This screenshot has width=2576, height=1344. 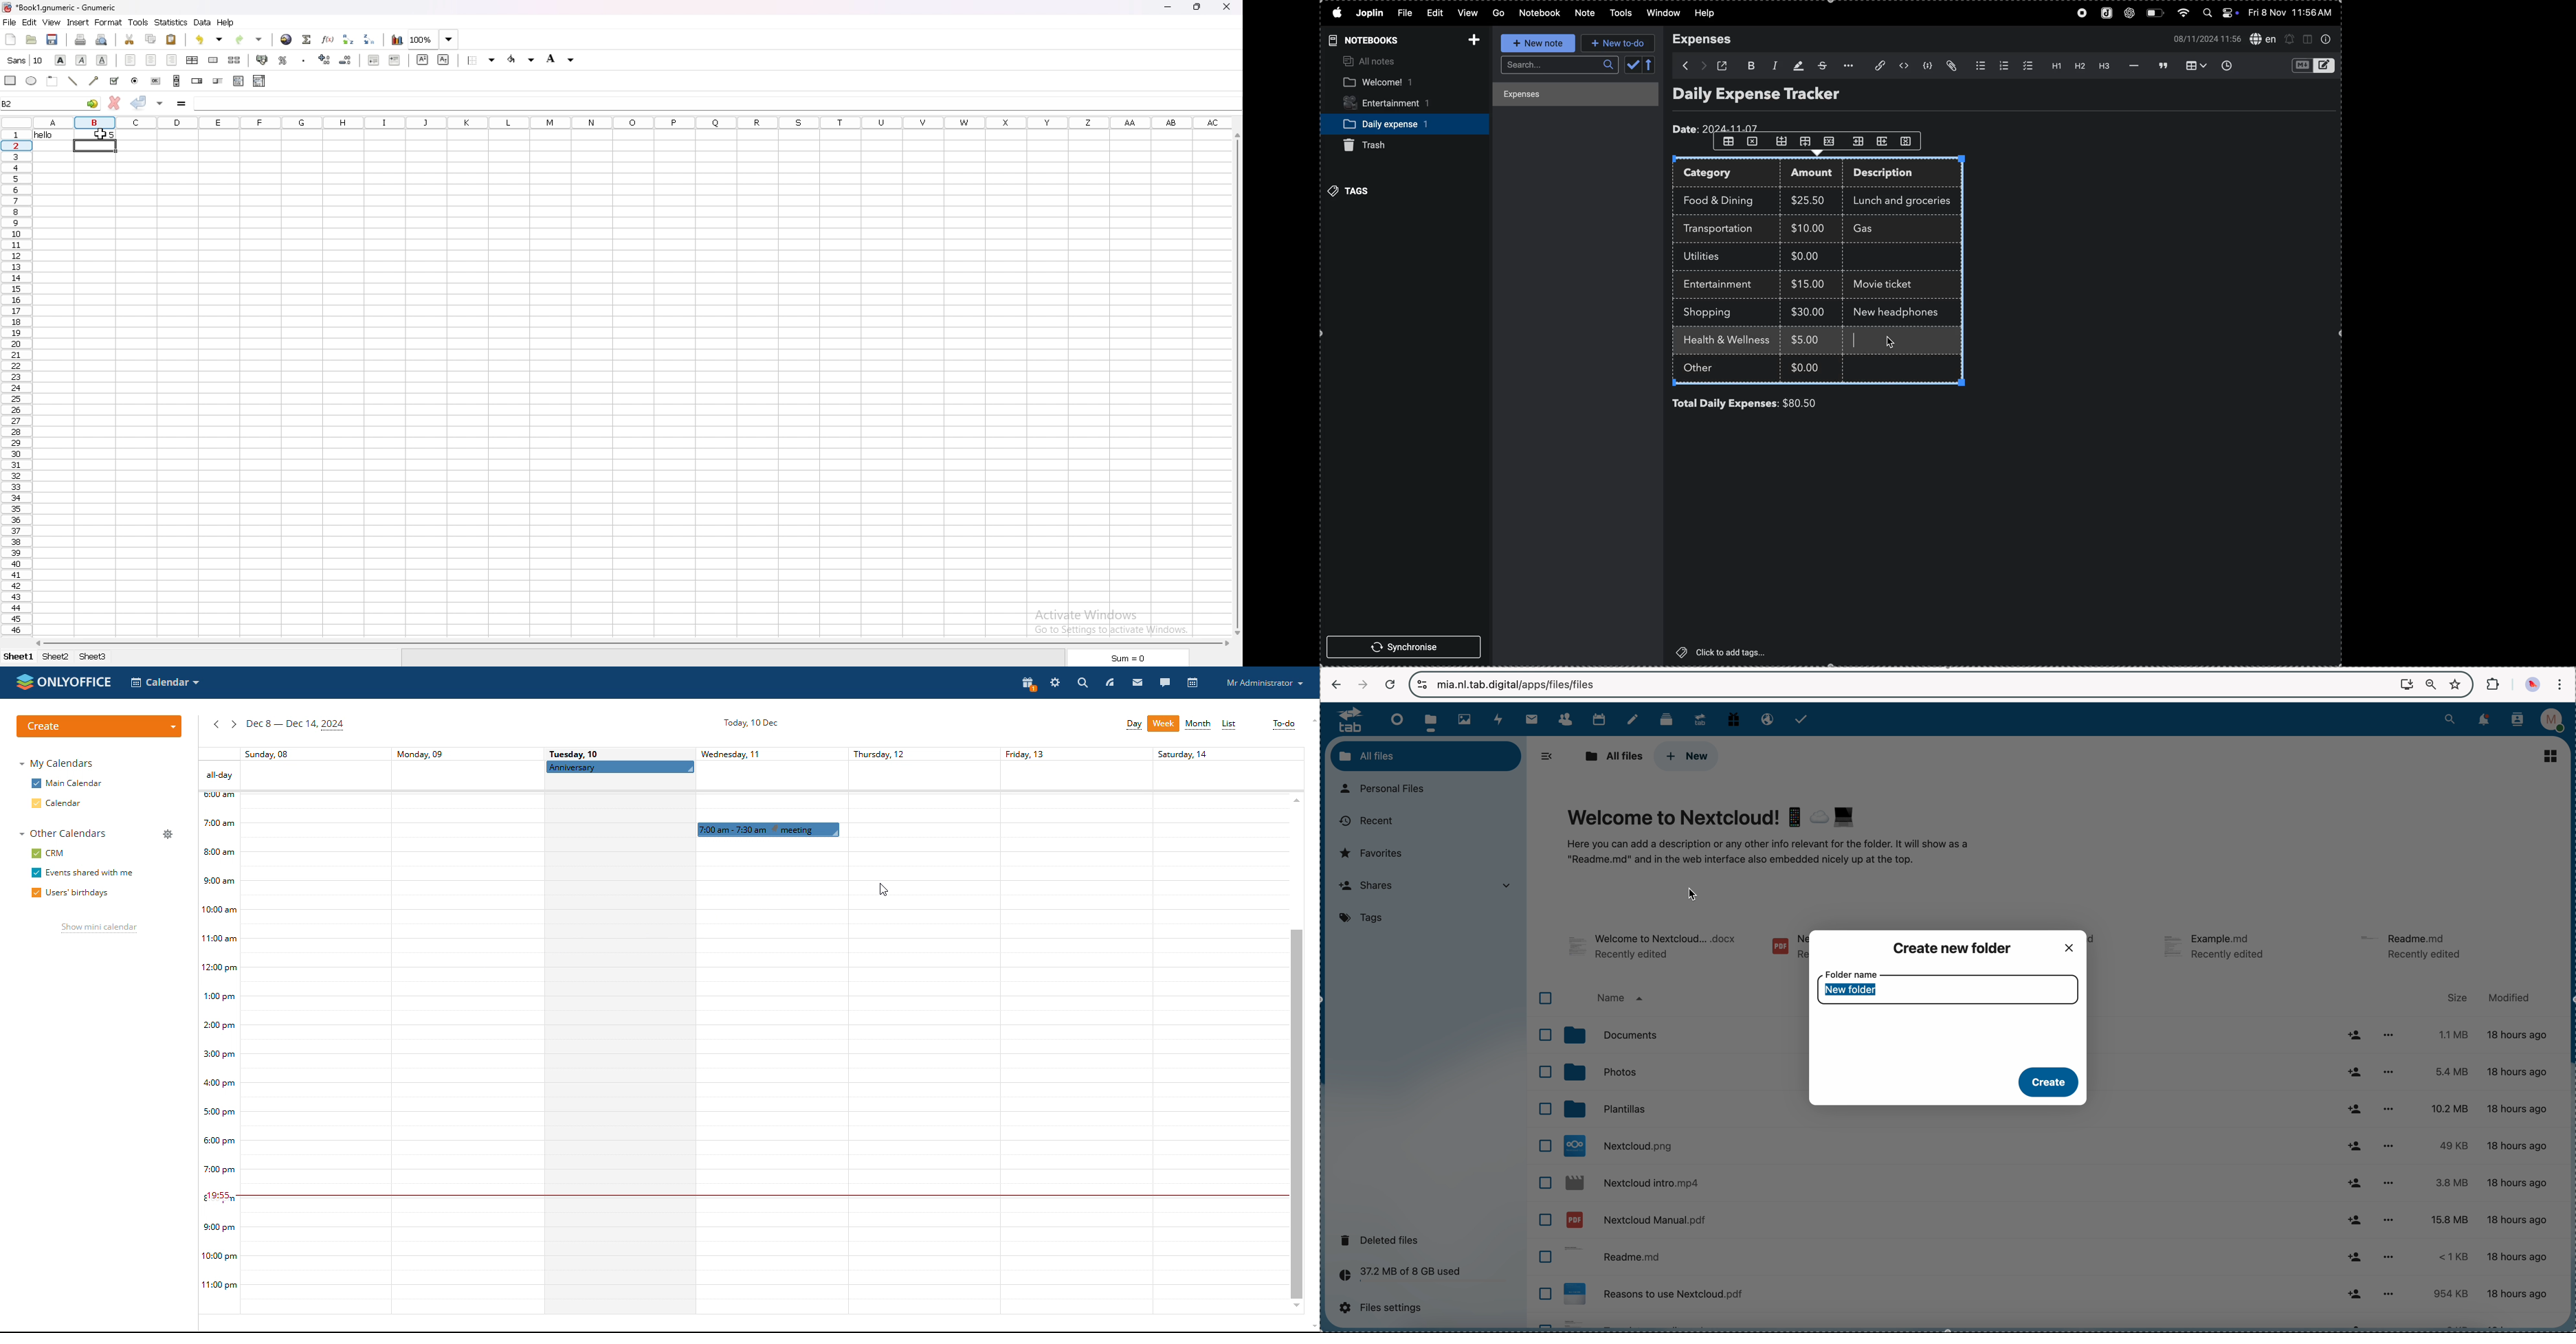 What do you see at coordinates (1336, 13) in the screenshot?
I see `apple menu` at bounding box center [1336, 13].